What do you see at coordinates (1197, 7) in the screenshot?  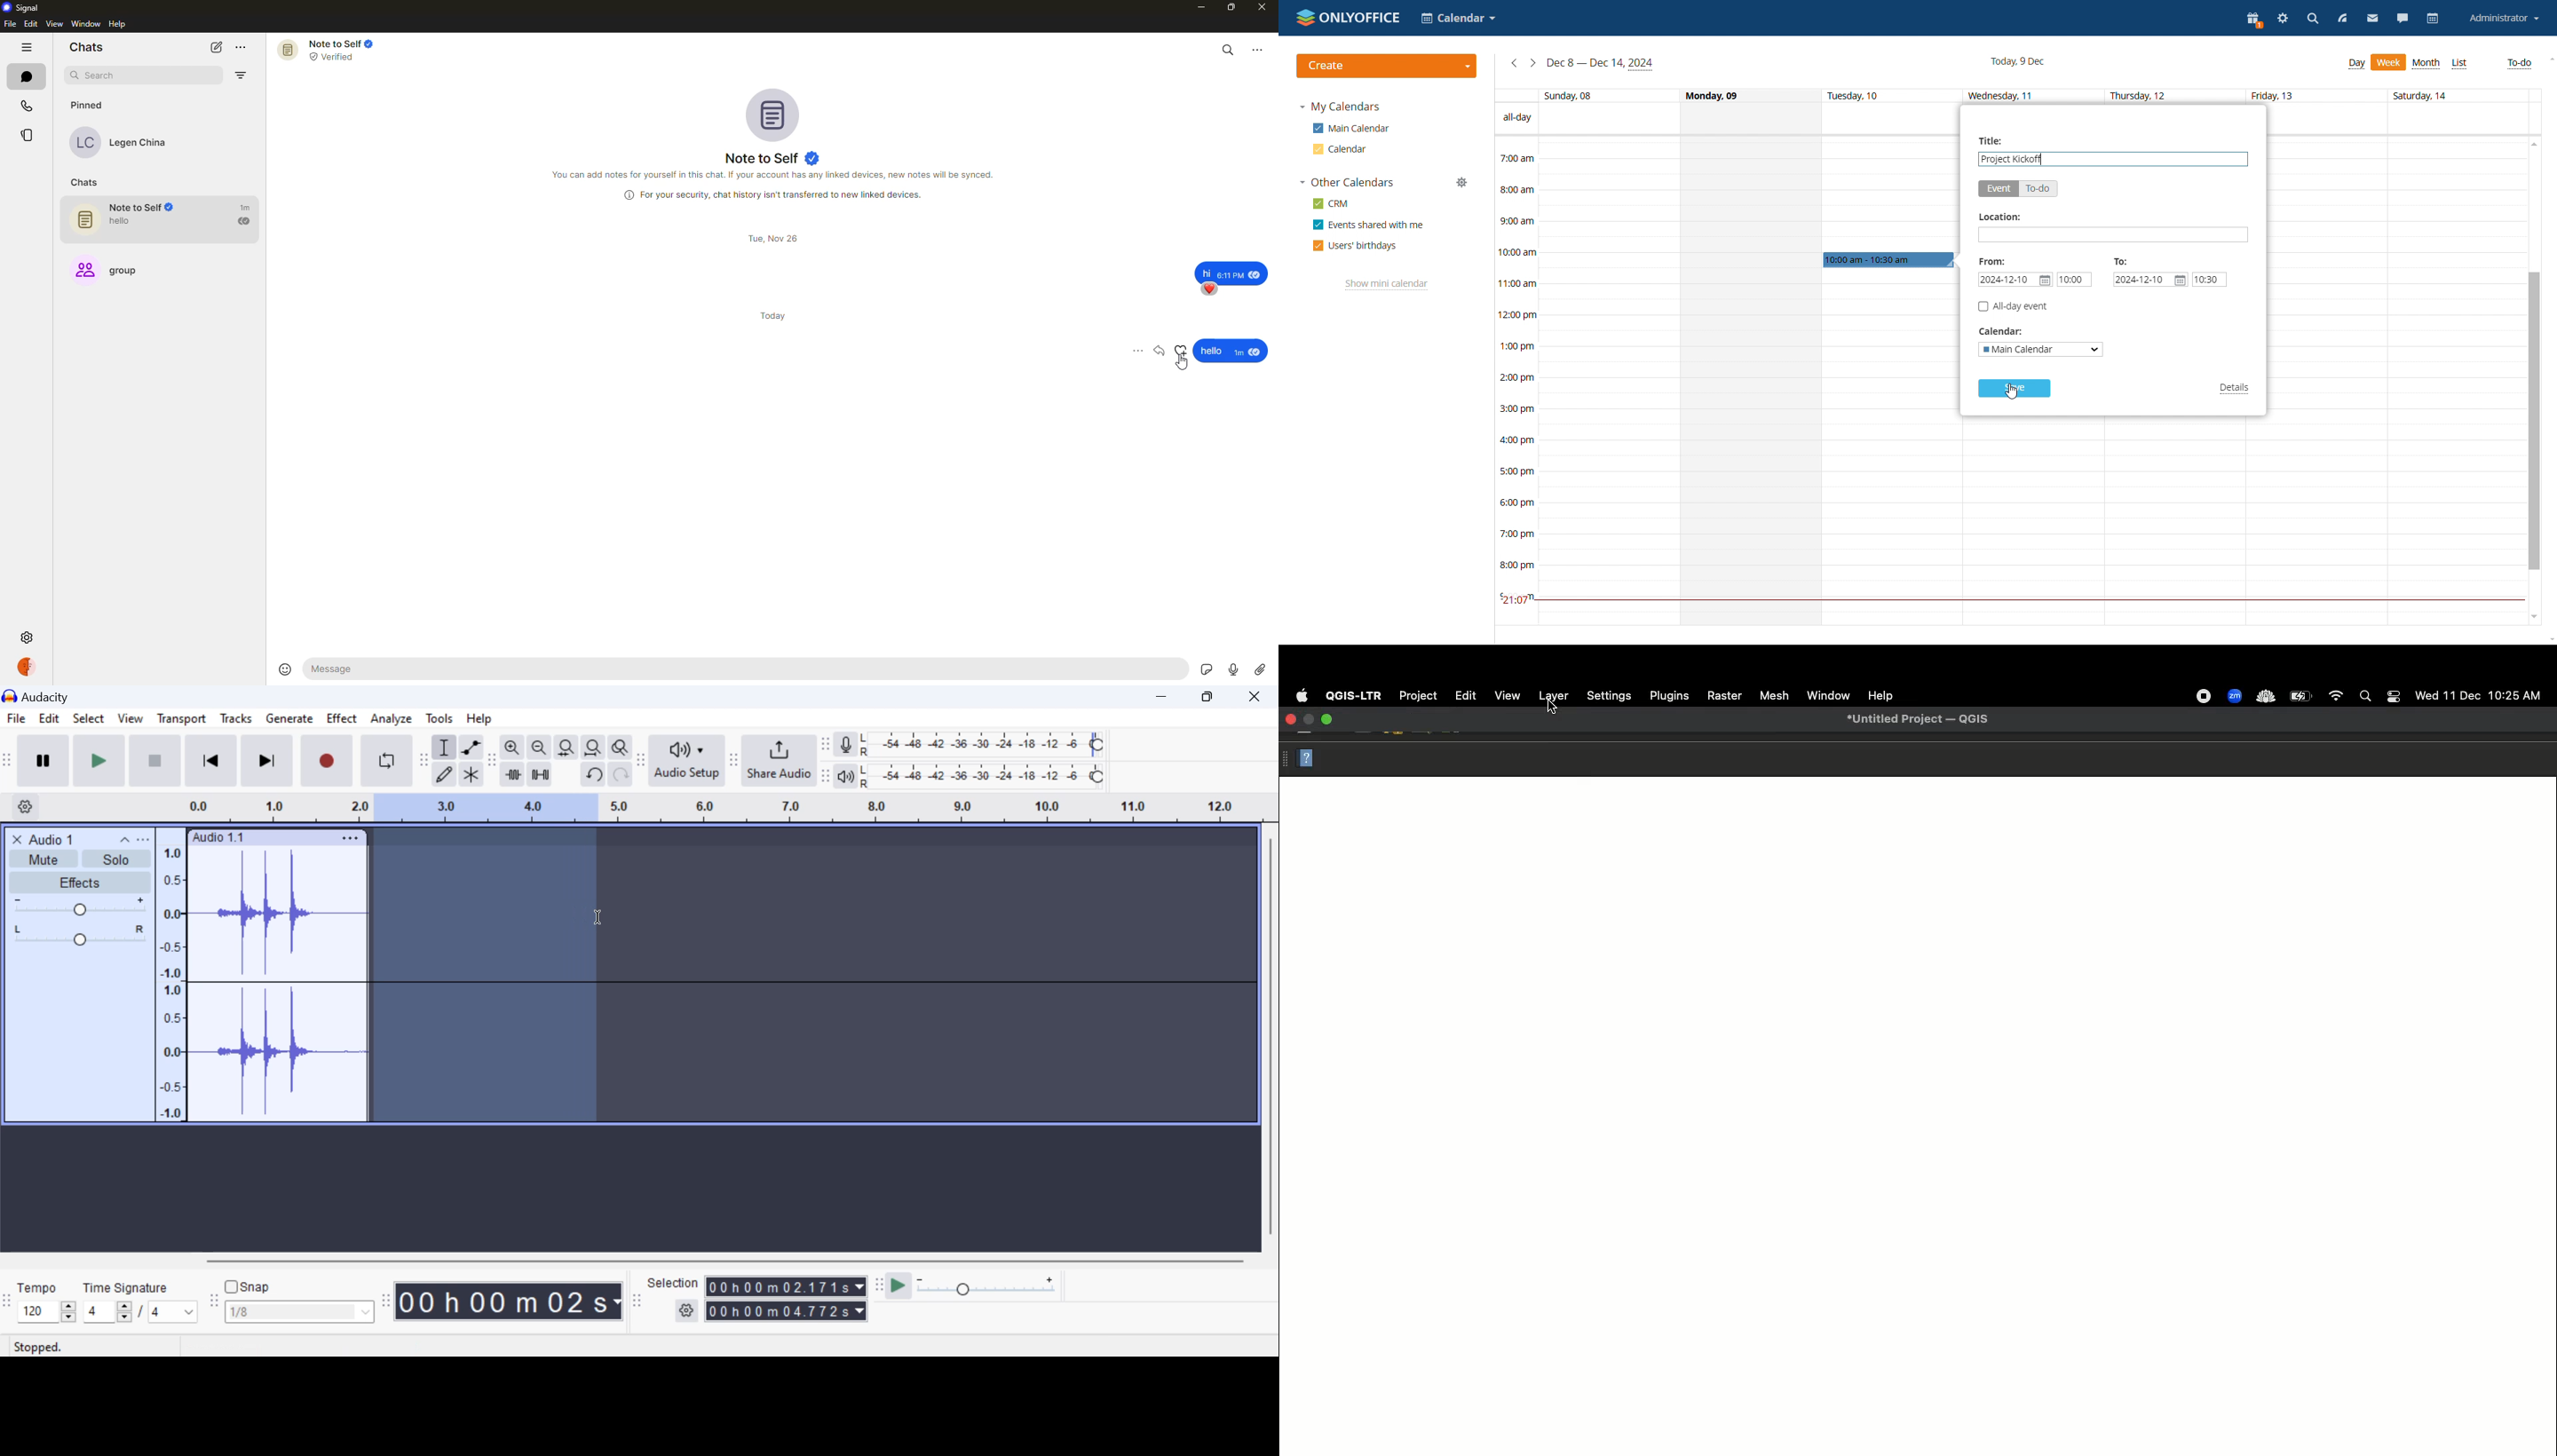 I see `minimize` at bounding box center [1197, 7].